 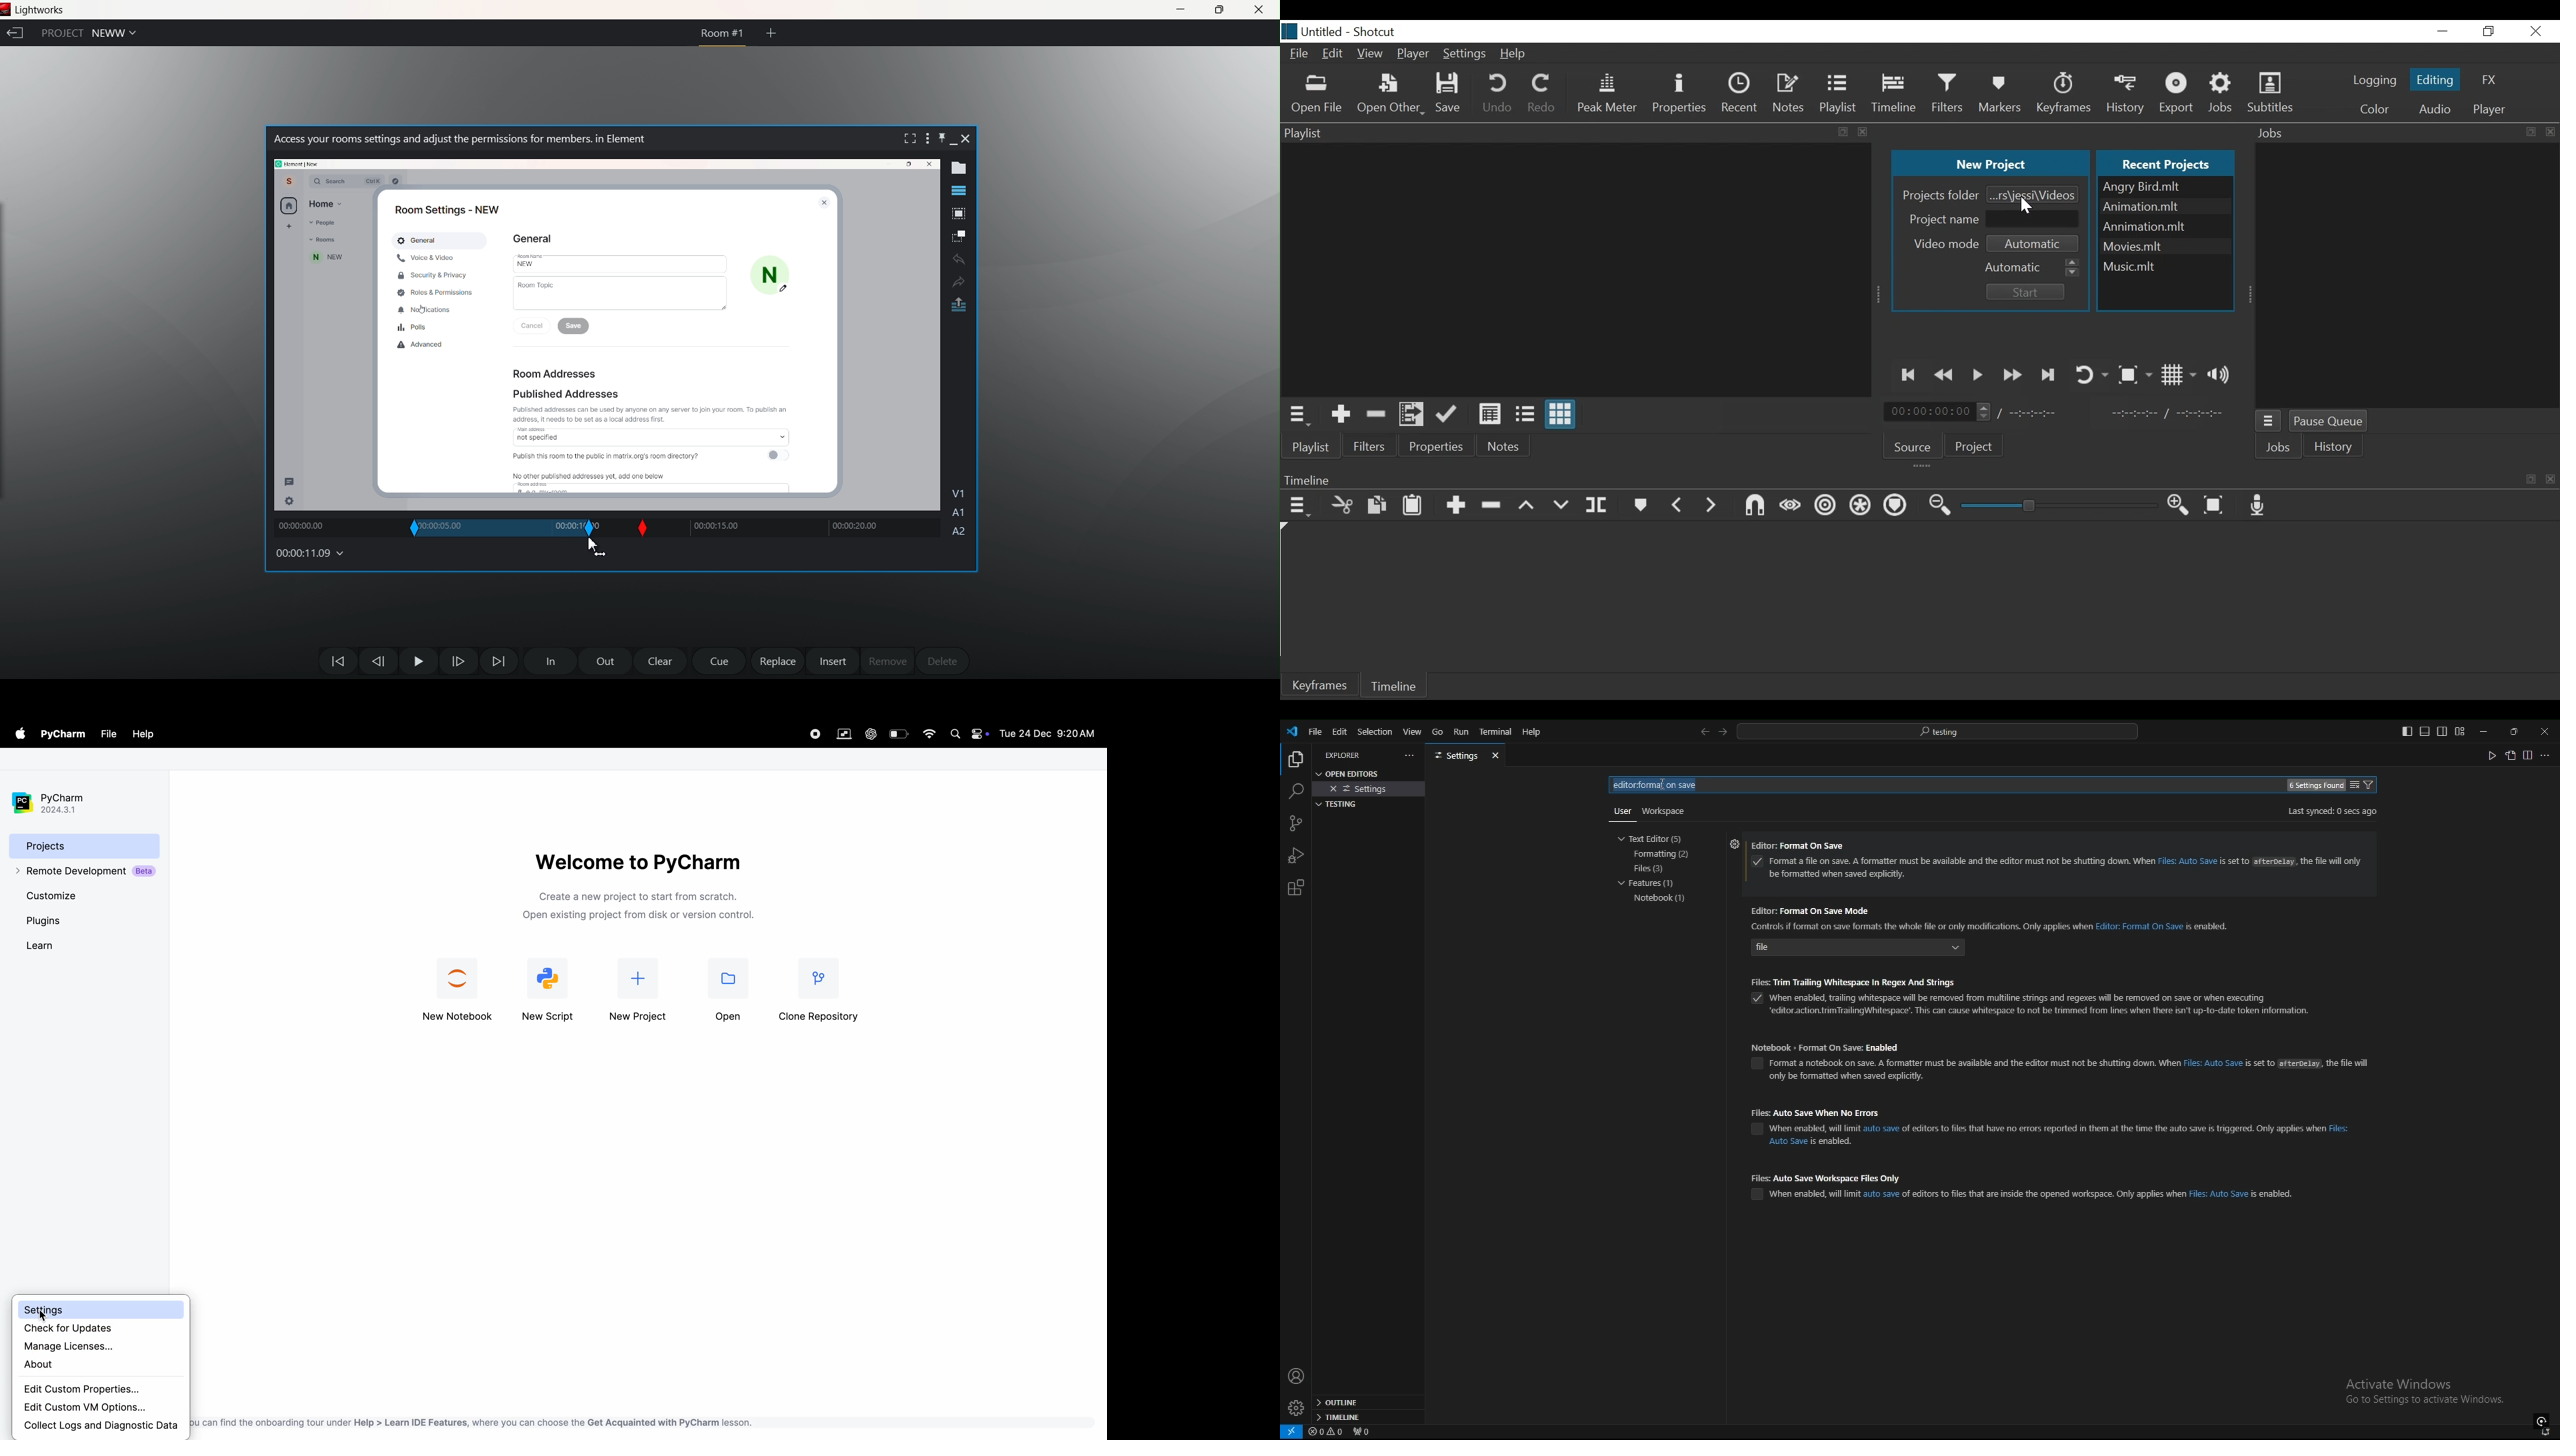 I want to click on Player, so click(x=1414, y=53).